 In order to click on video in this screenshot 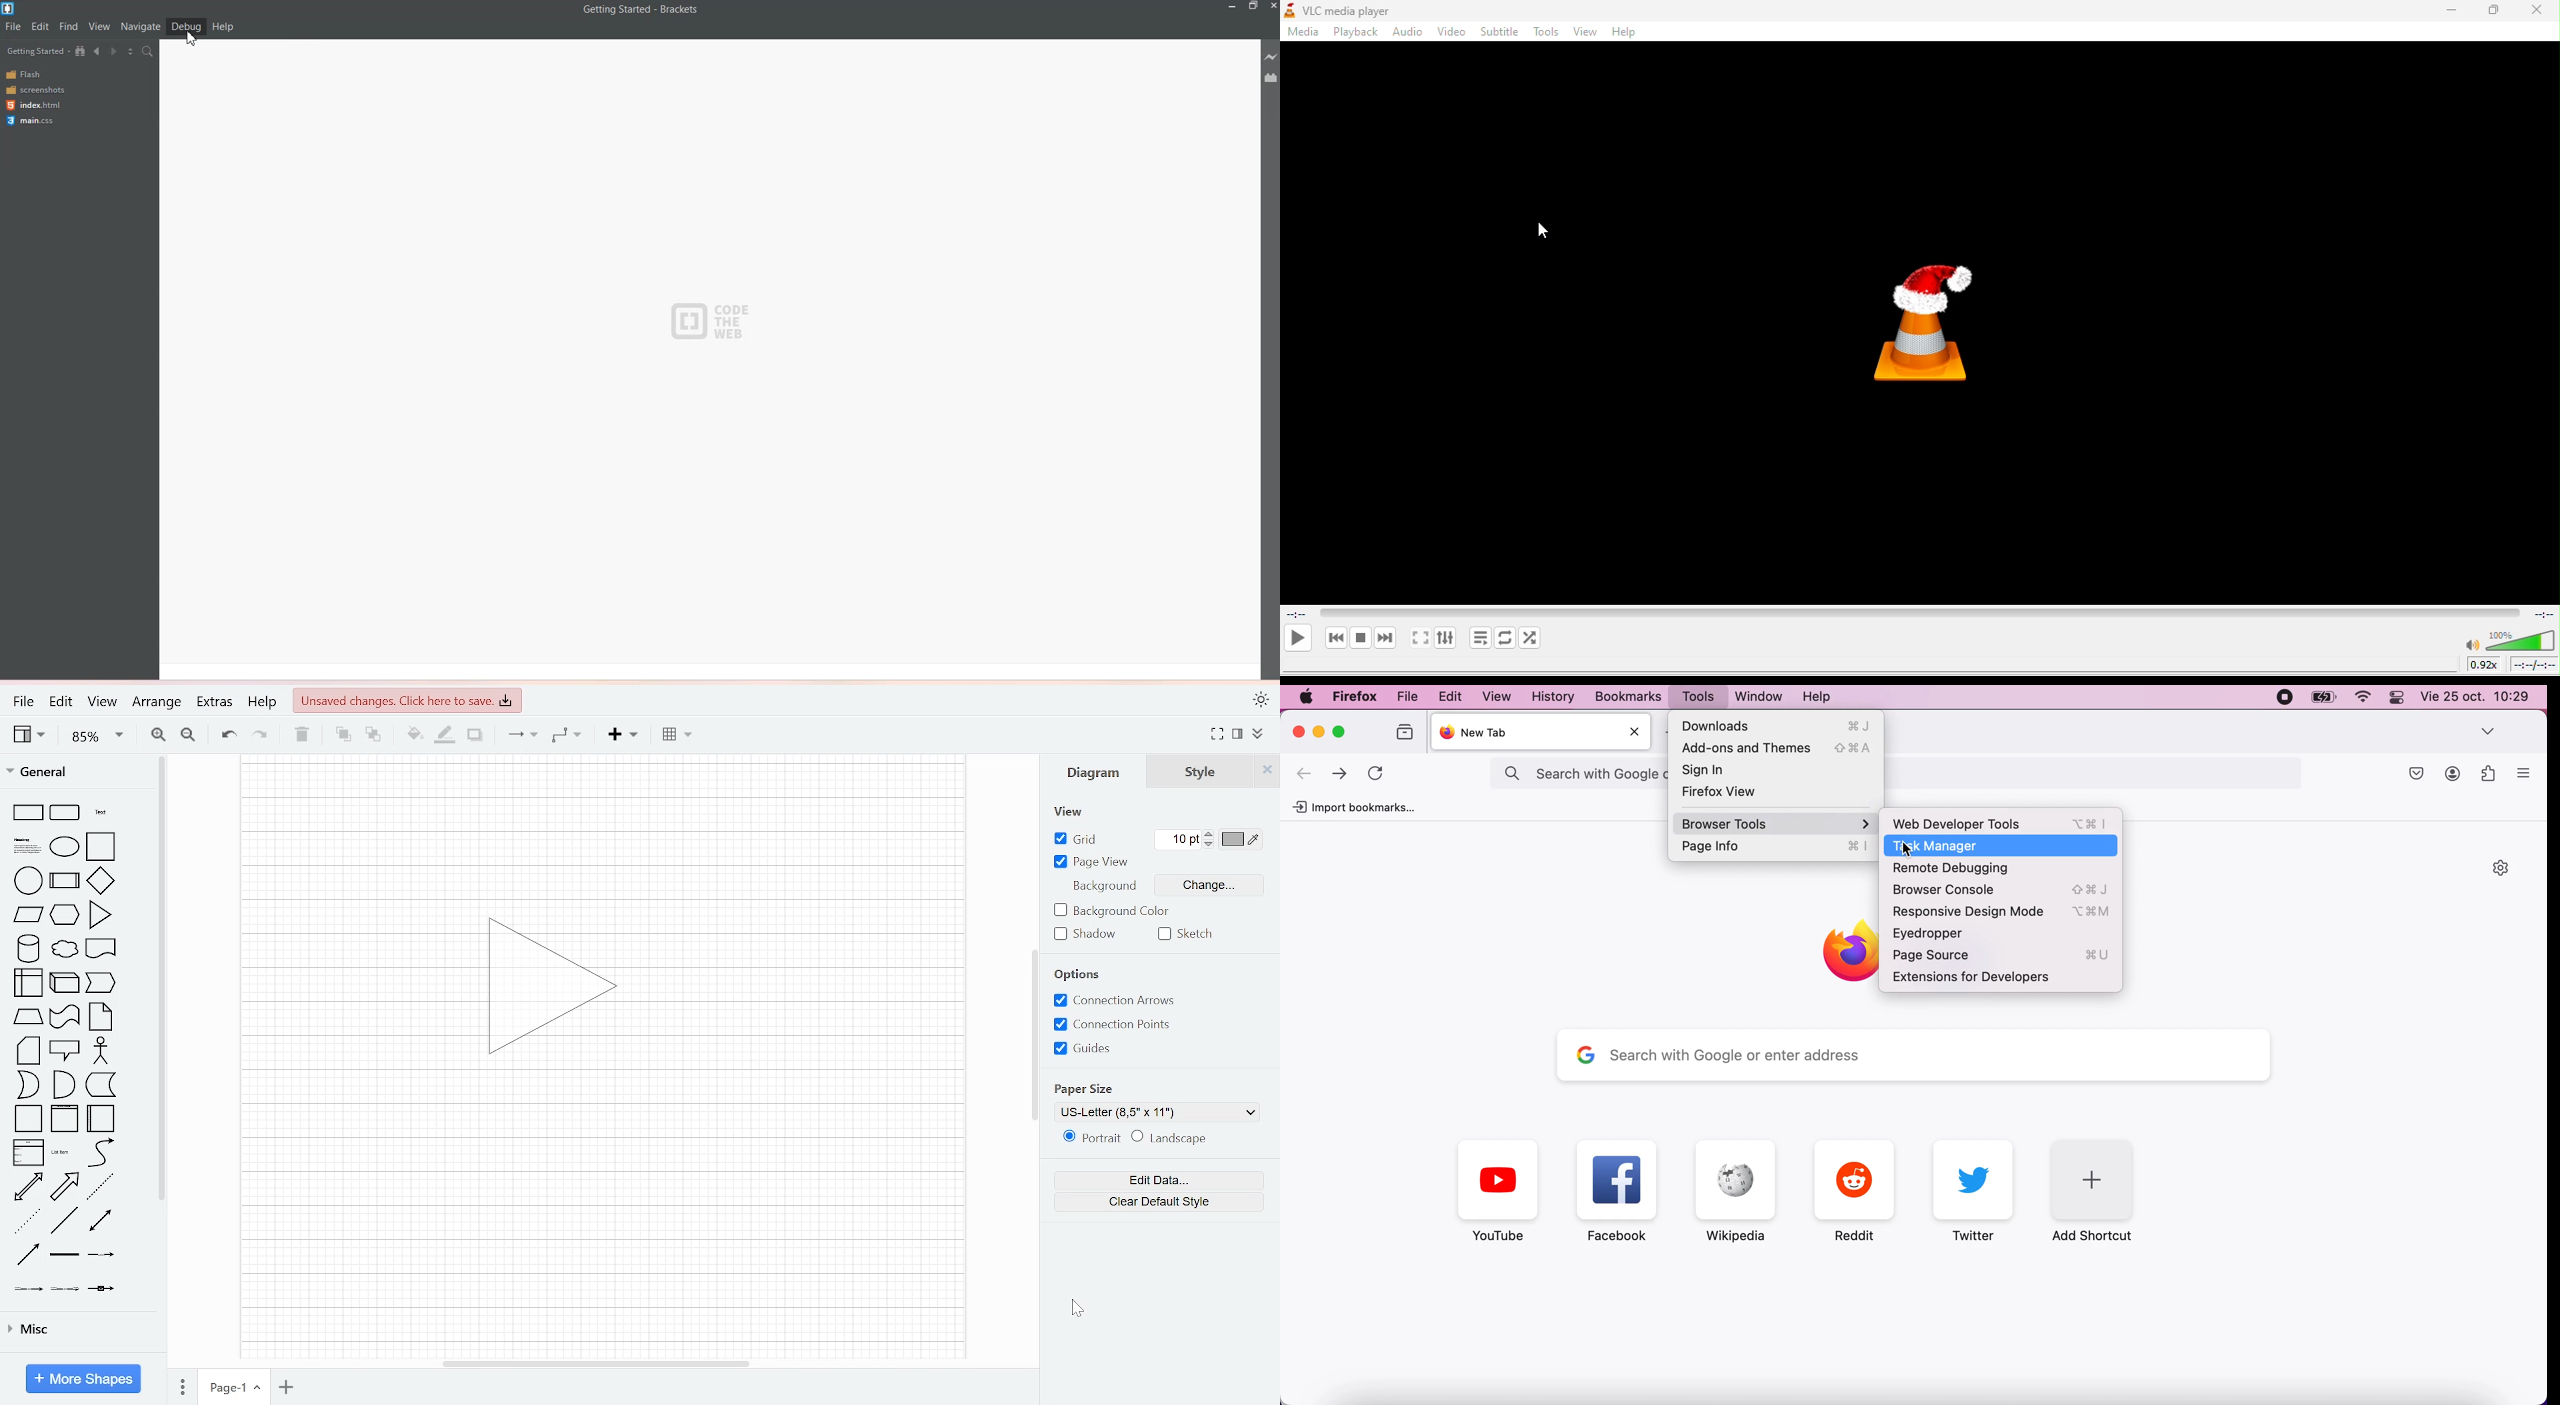, I will do `click(1451, 30)`.